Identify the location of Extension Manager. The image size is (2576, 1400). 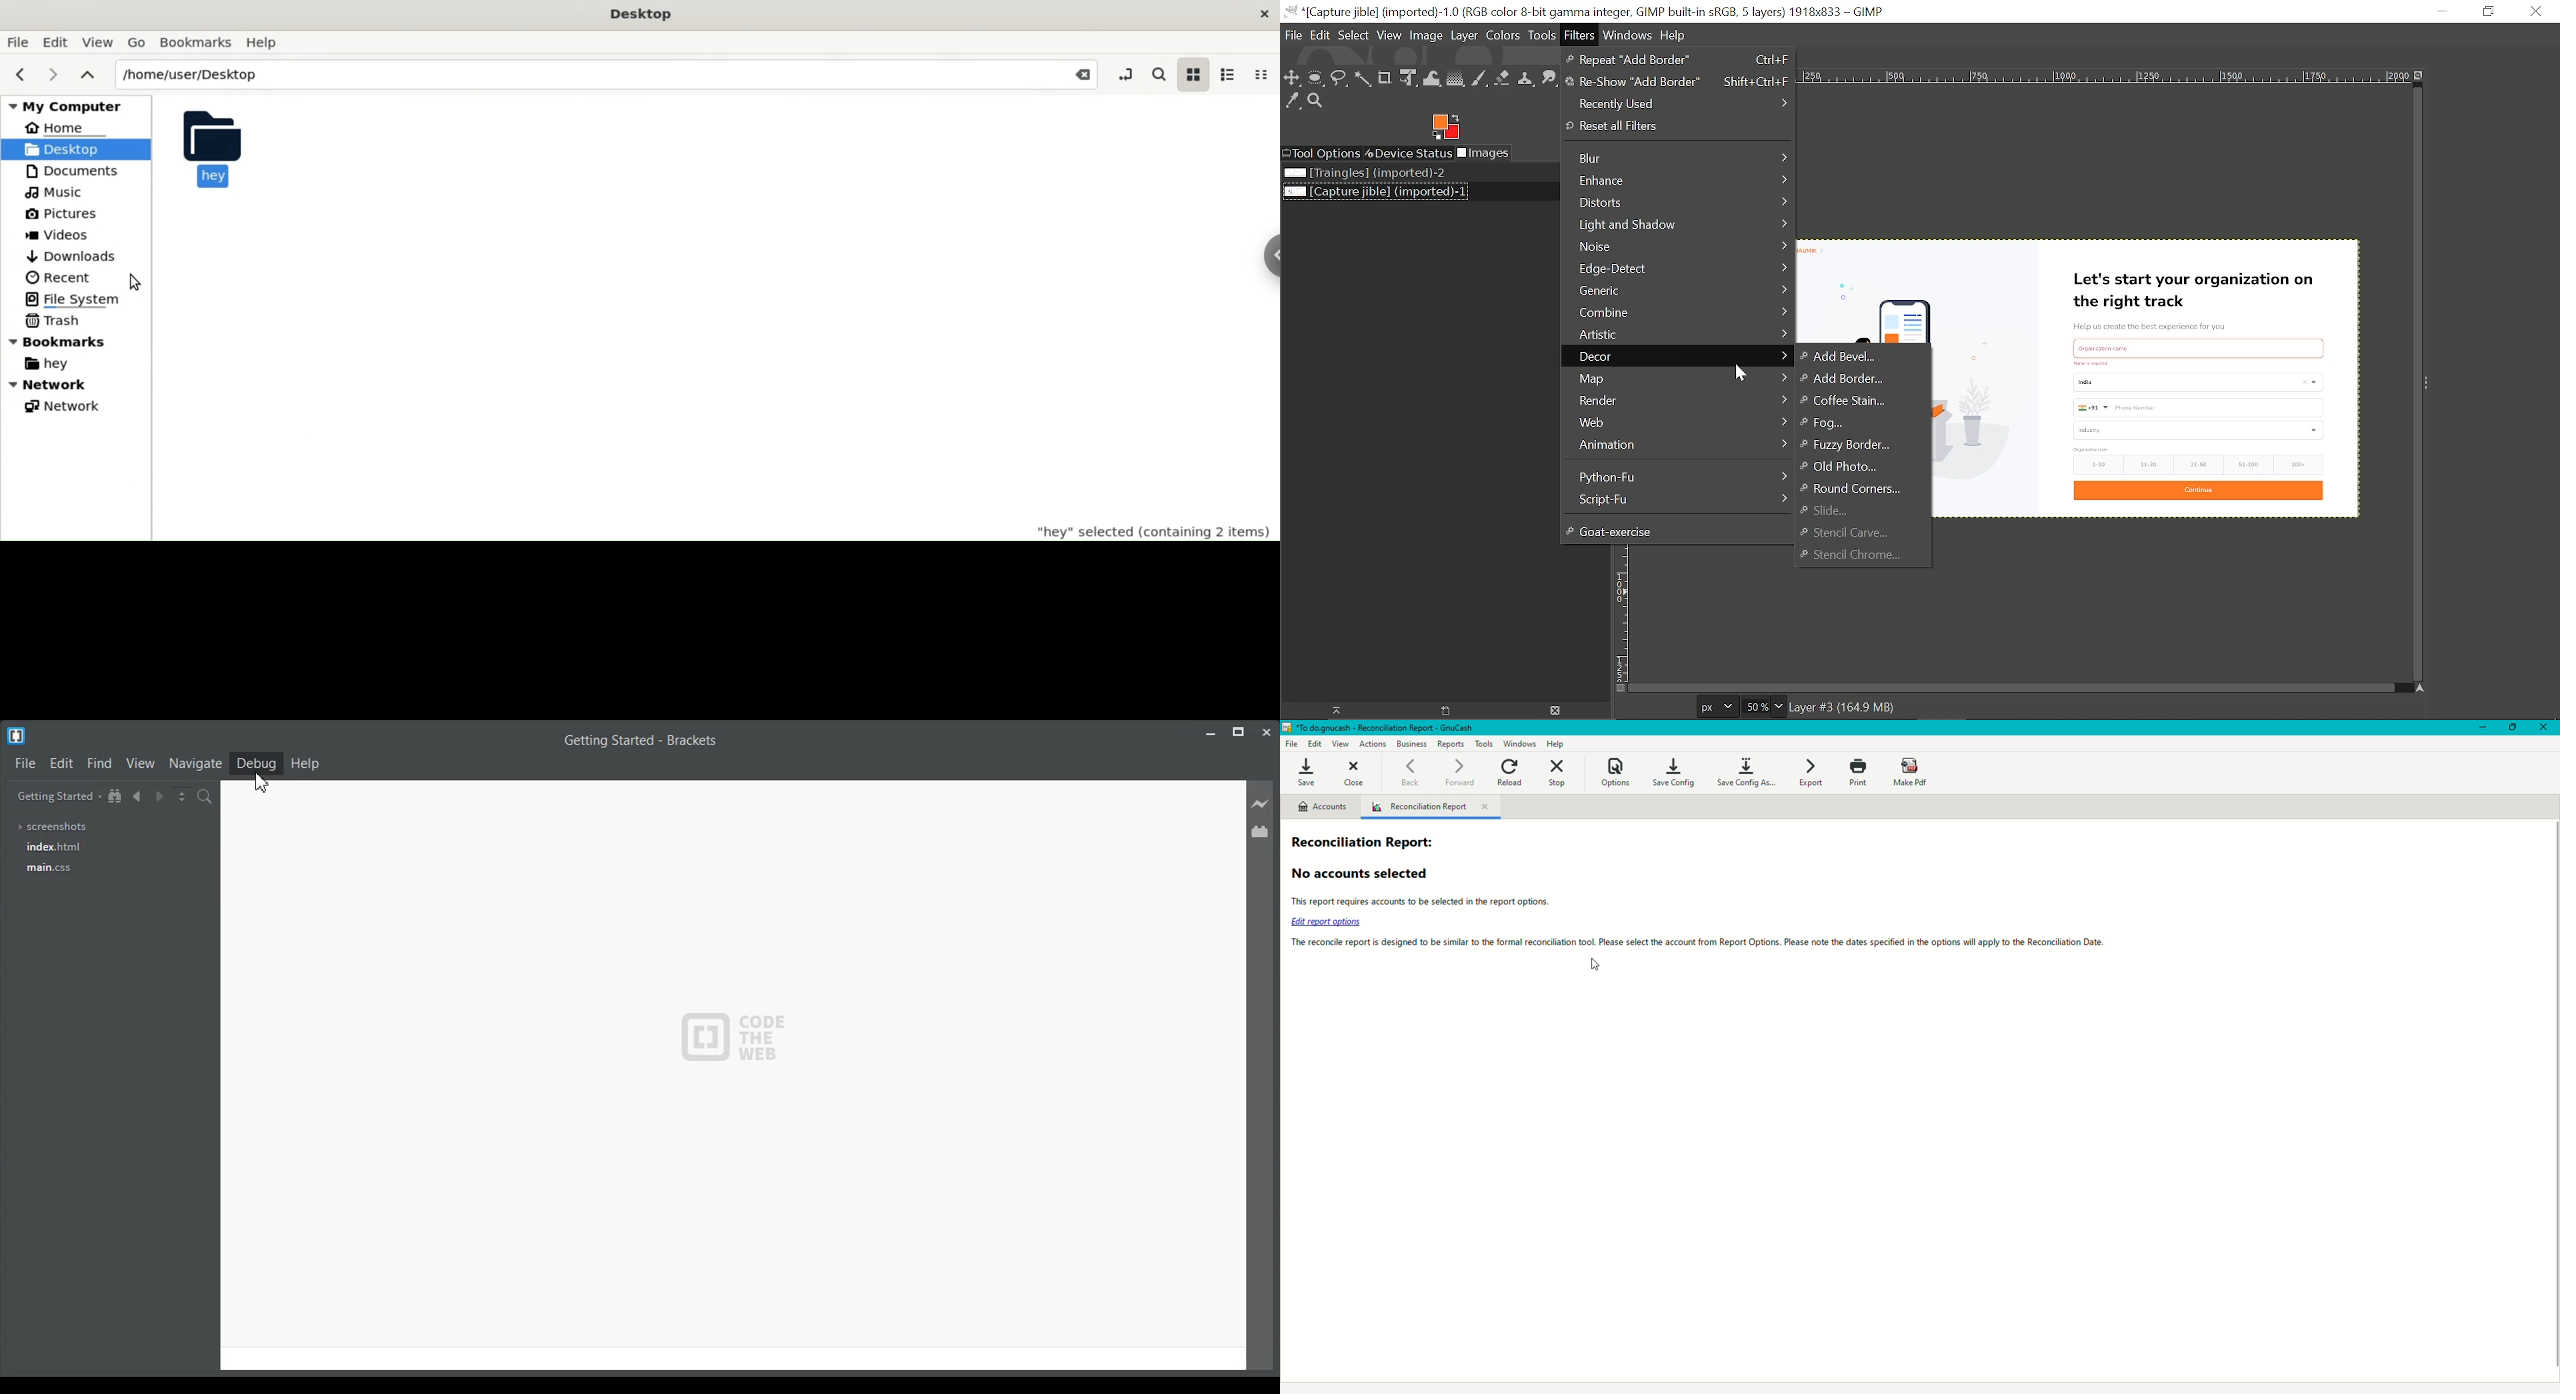
(1260, 831).